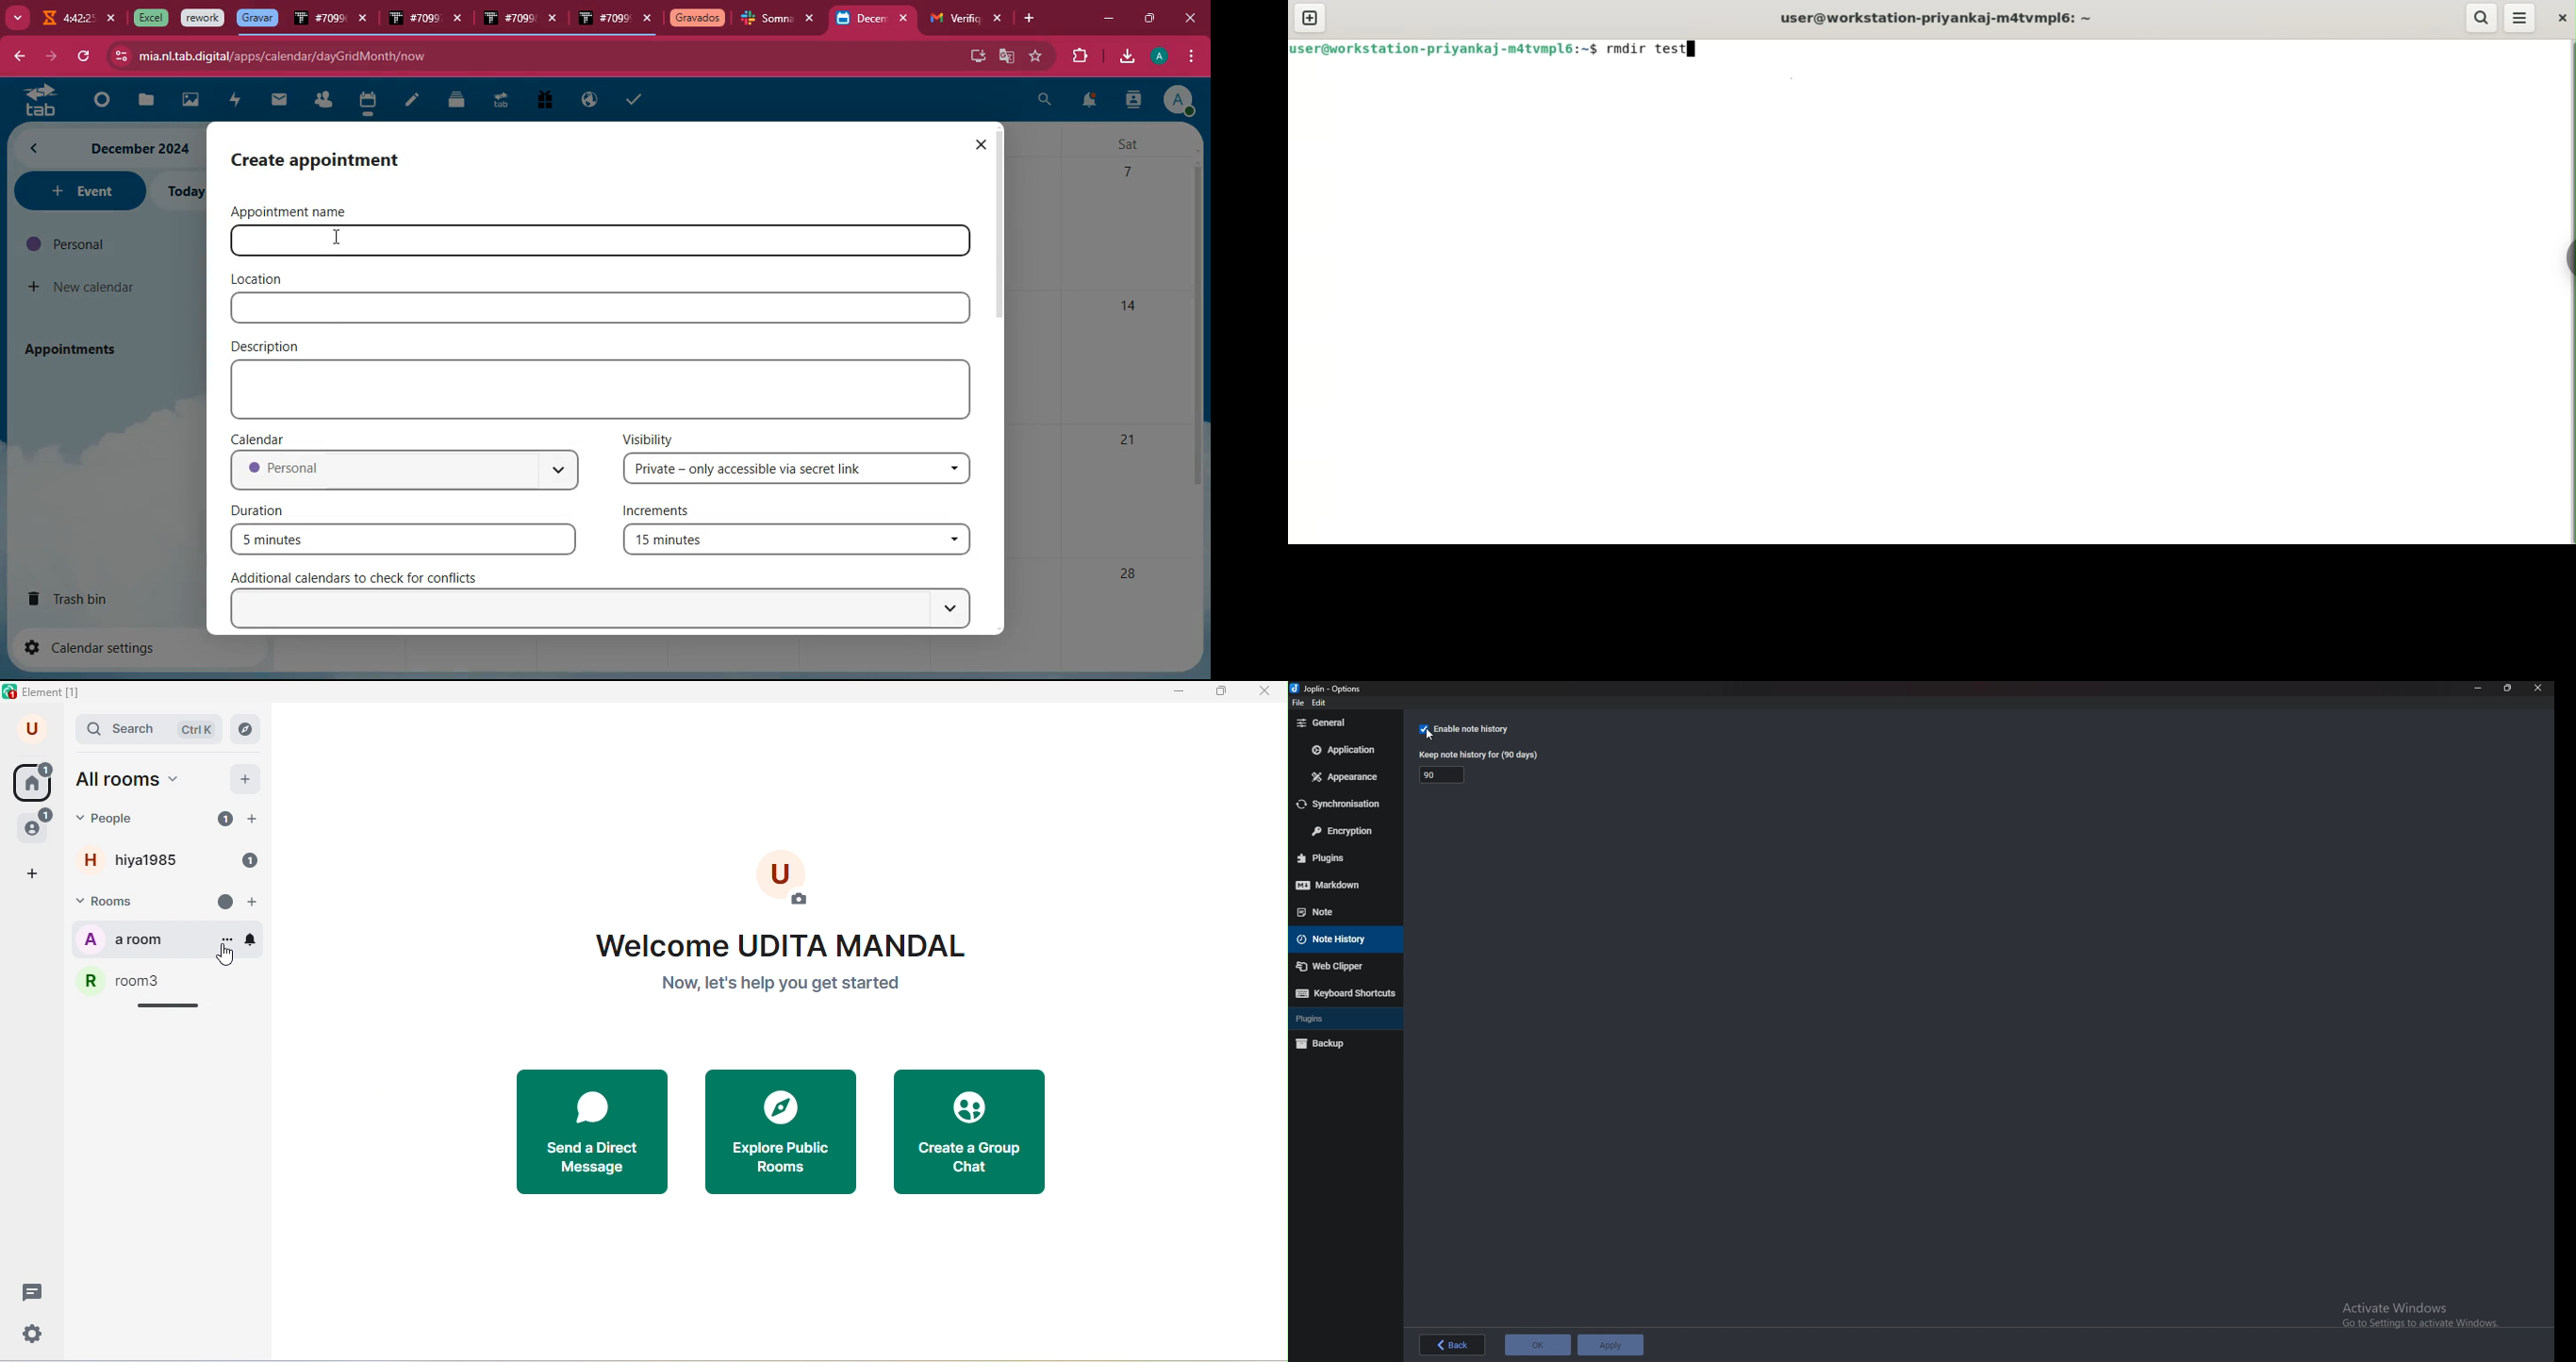 Image resolution: width=2576 pixels, height=1372 pixels. What do you see at coordinates (403, 538) in the screenshot?
I see `5 minutes` at bounding box center [403, 538].